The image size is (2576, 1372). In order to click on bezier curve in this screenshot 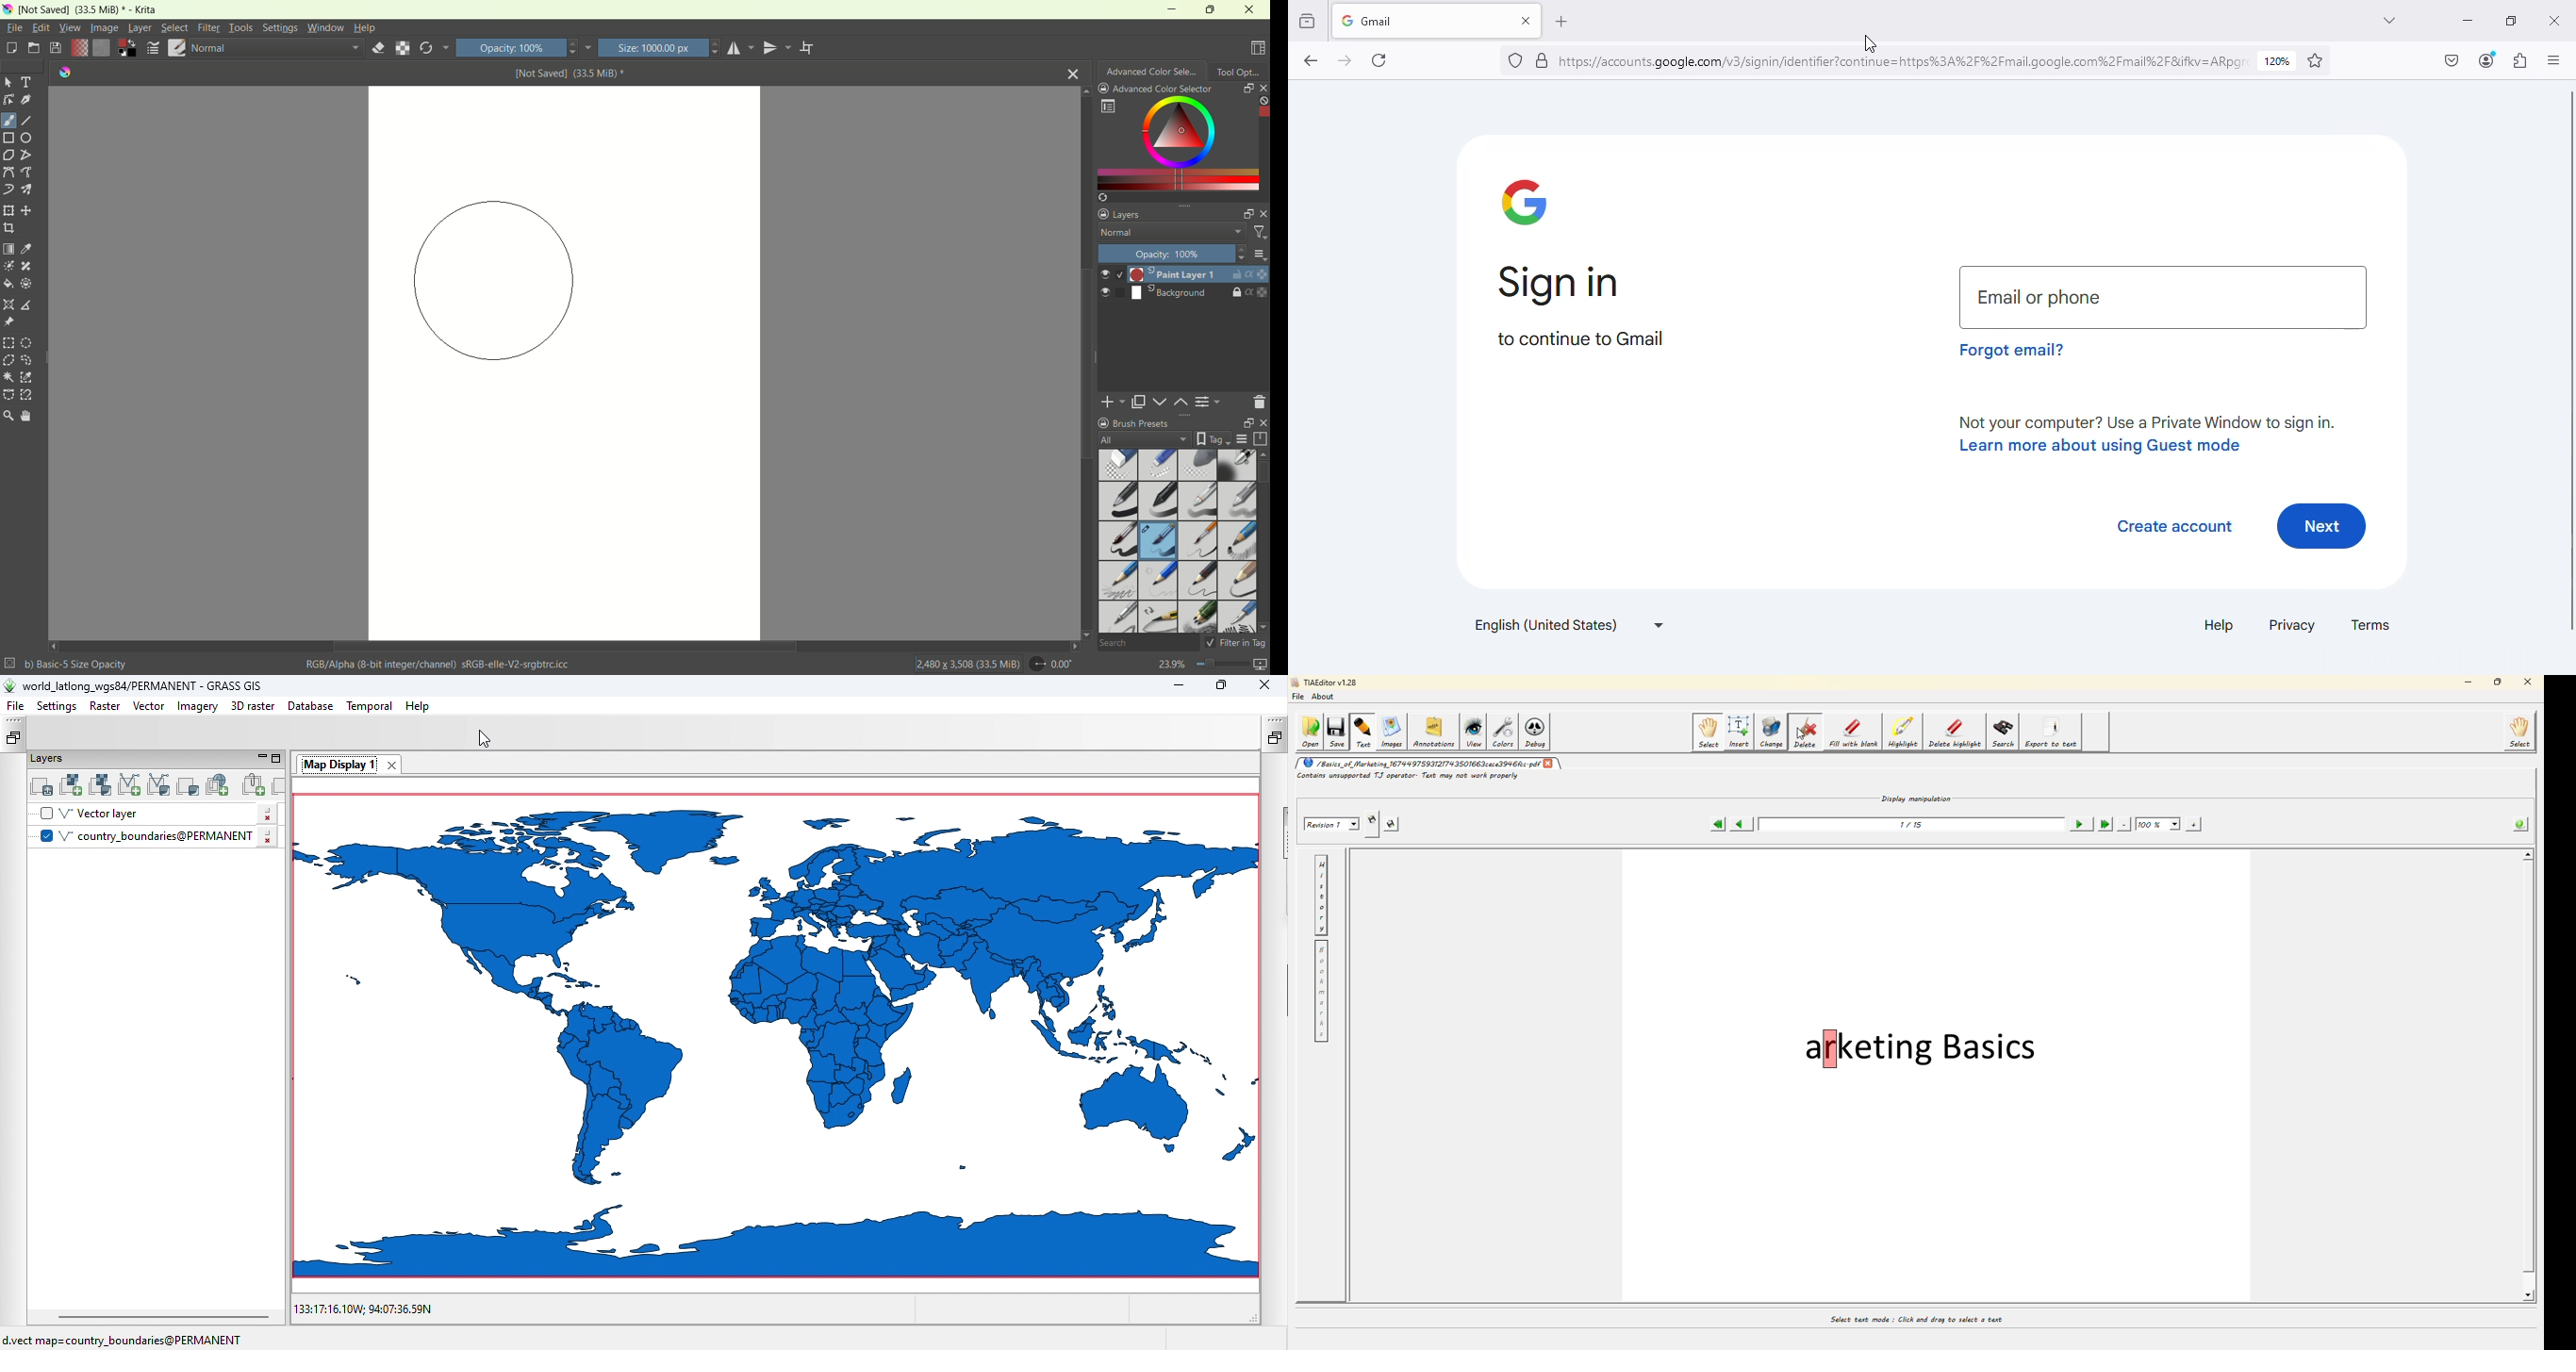, I will do `click(10, 173)`.